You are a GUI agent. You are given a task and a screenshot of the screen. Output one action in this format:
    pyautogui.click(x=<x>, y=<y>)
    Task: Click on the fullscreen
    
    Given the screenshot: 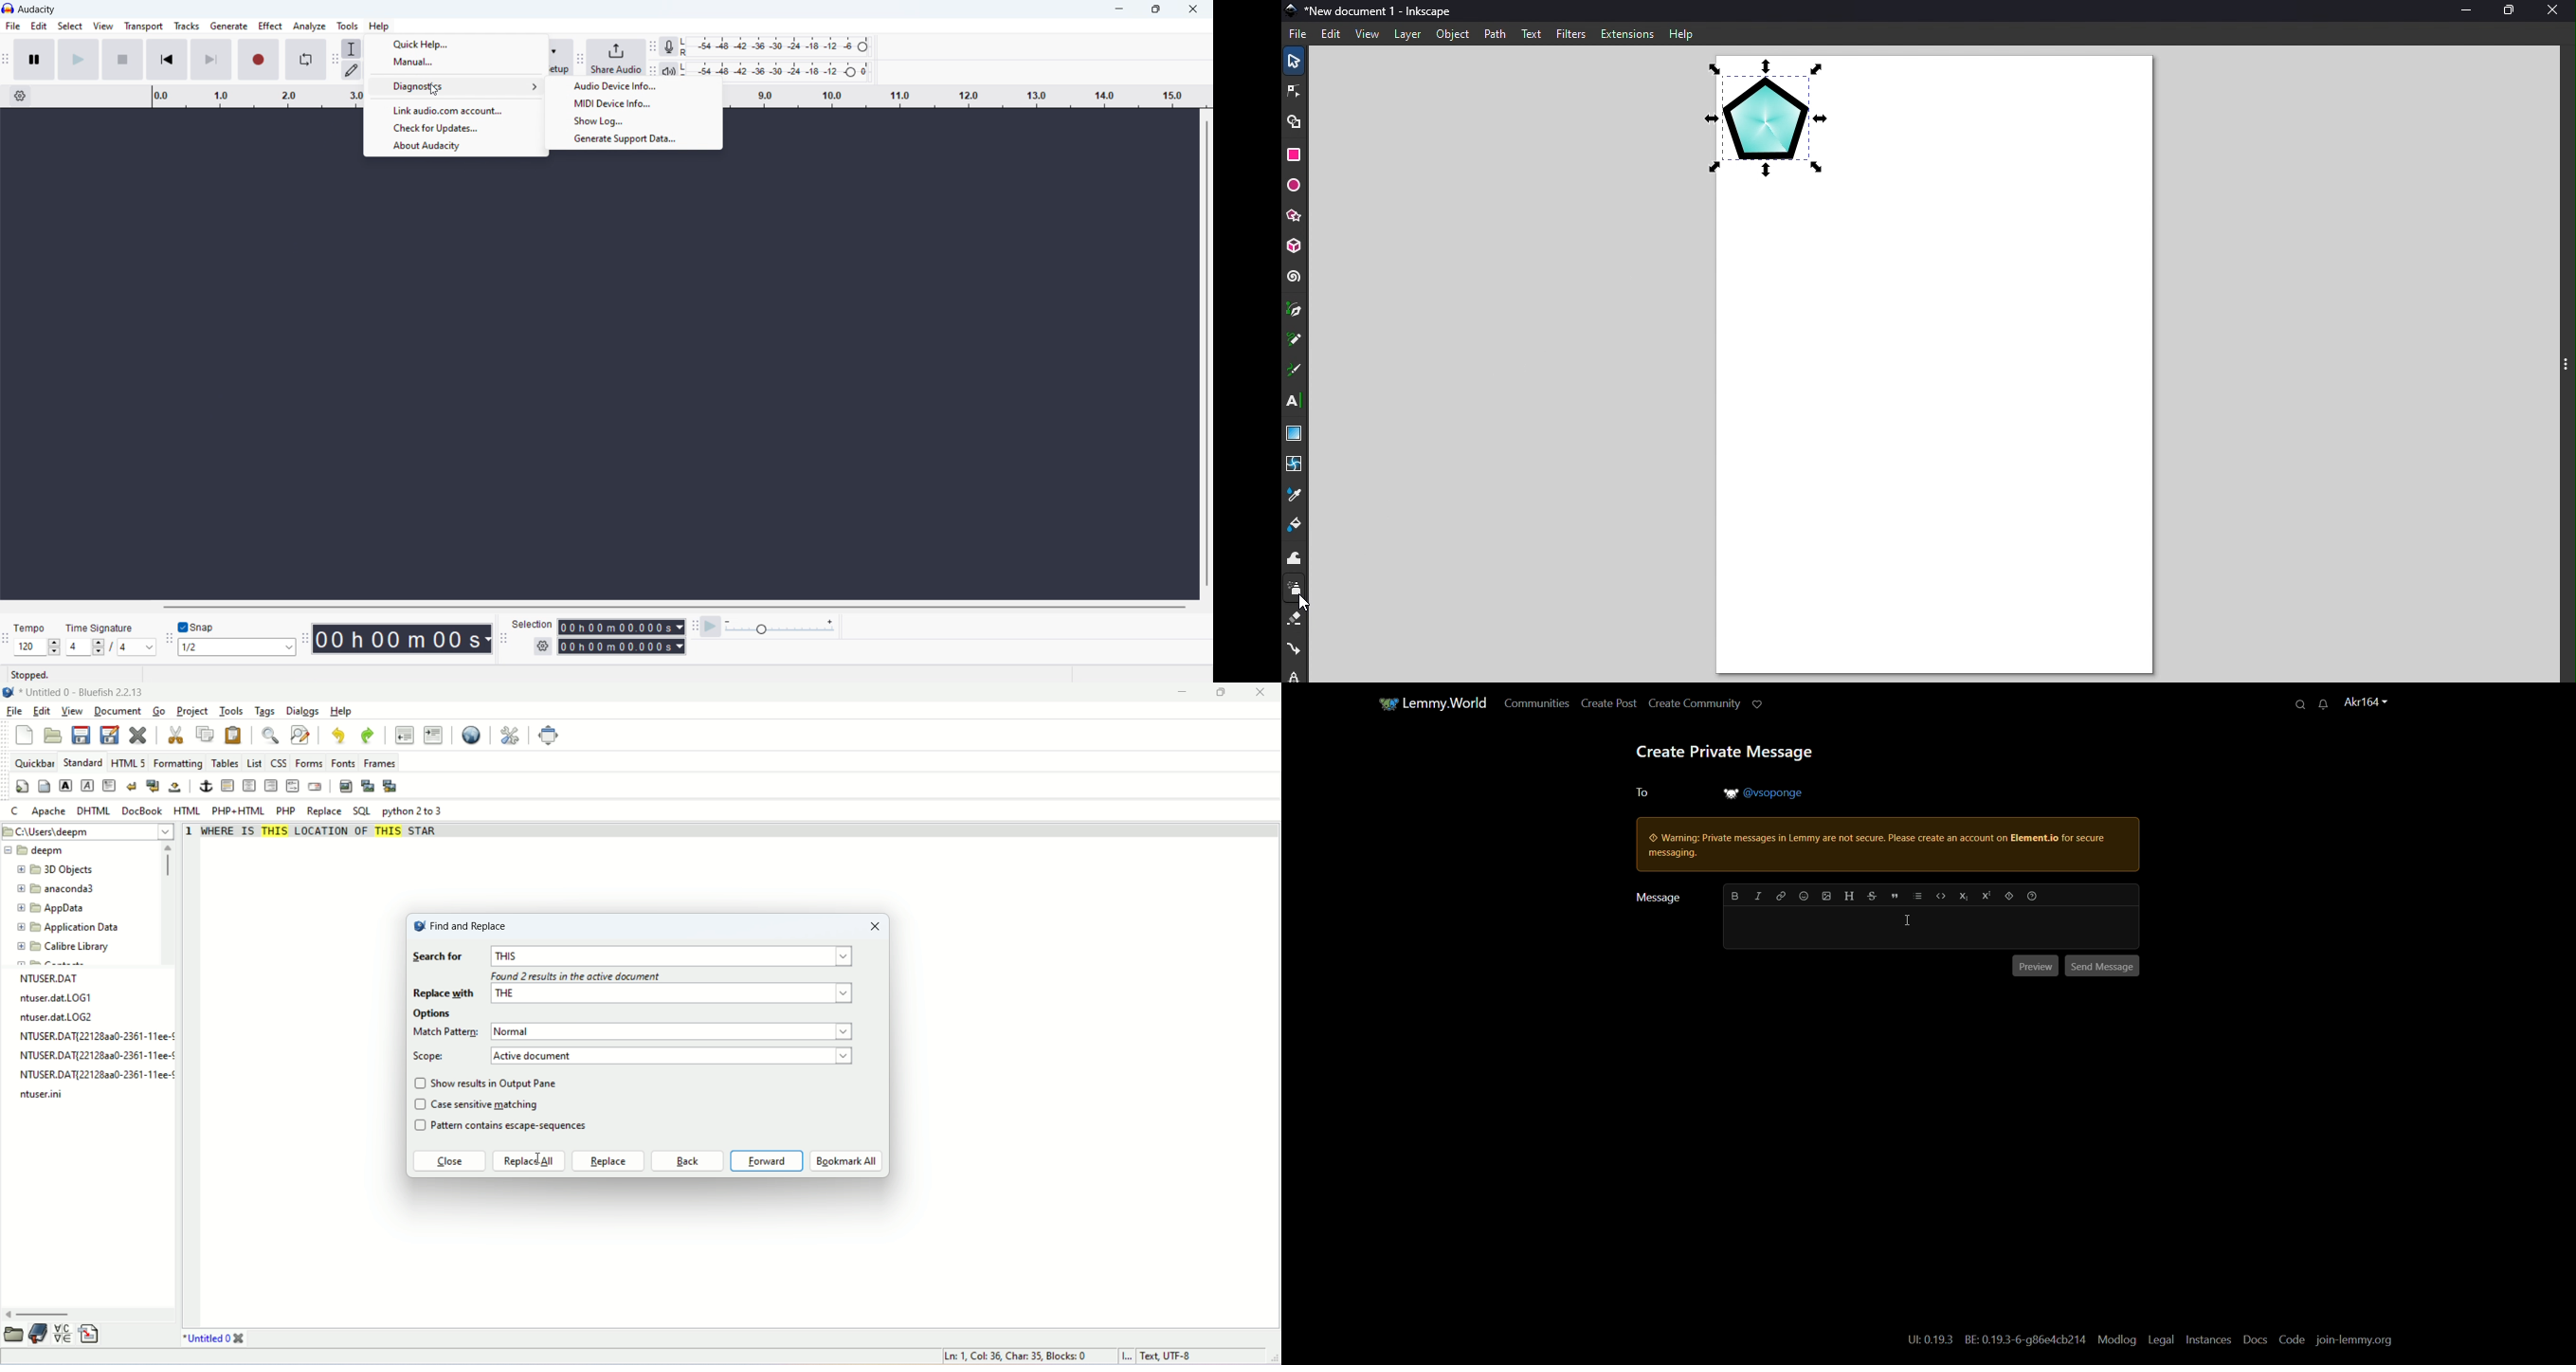 What is the action you would take?
    pyautogui.click(x=552, y=736)
    